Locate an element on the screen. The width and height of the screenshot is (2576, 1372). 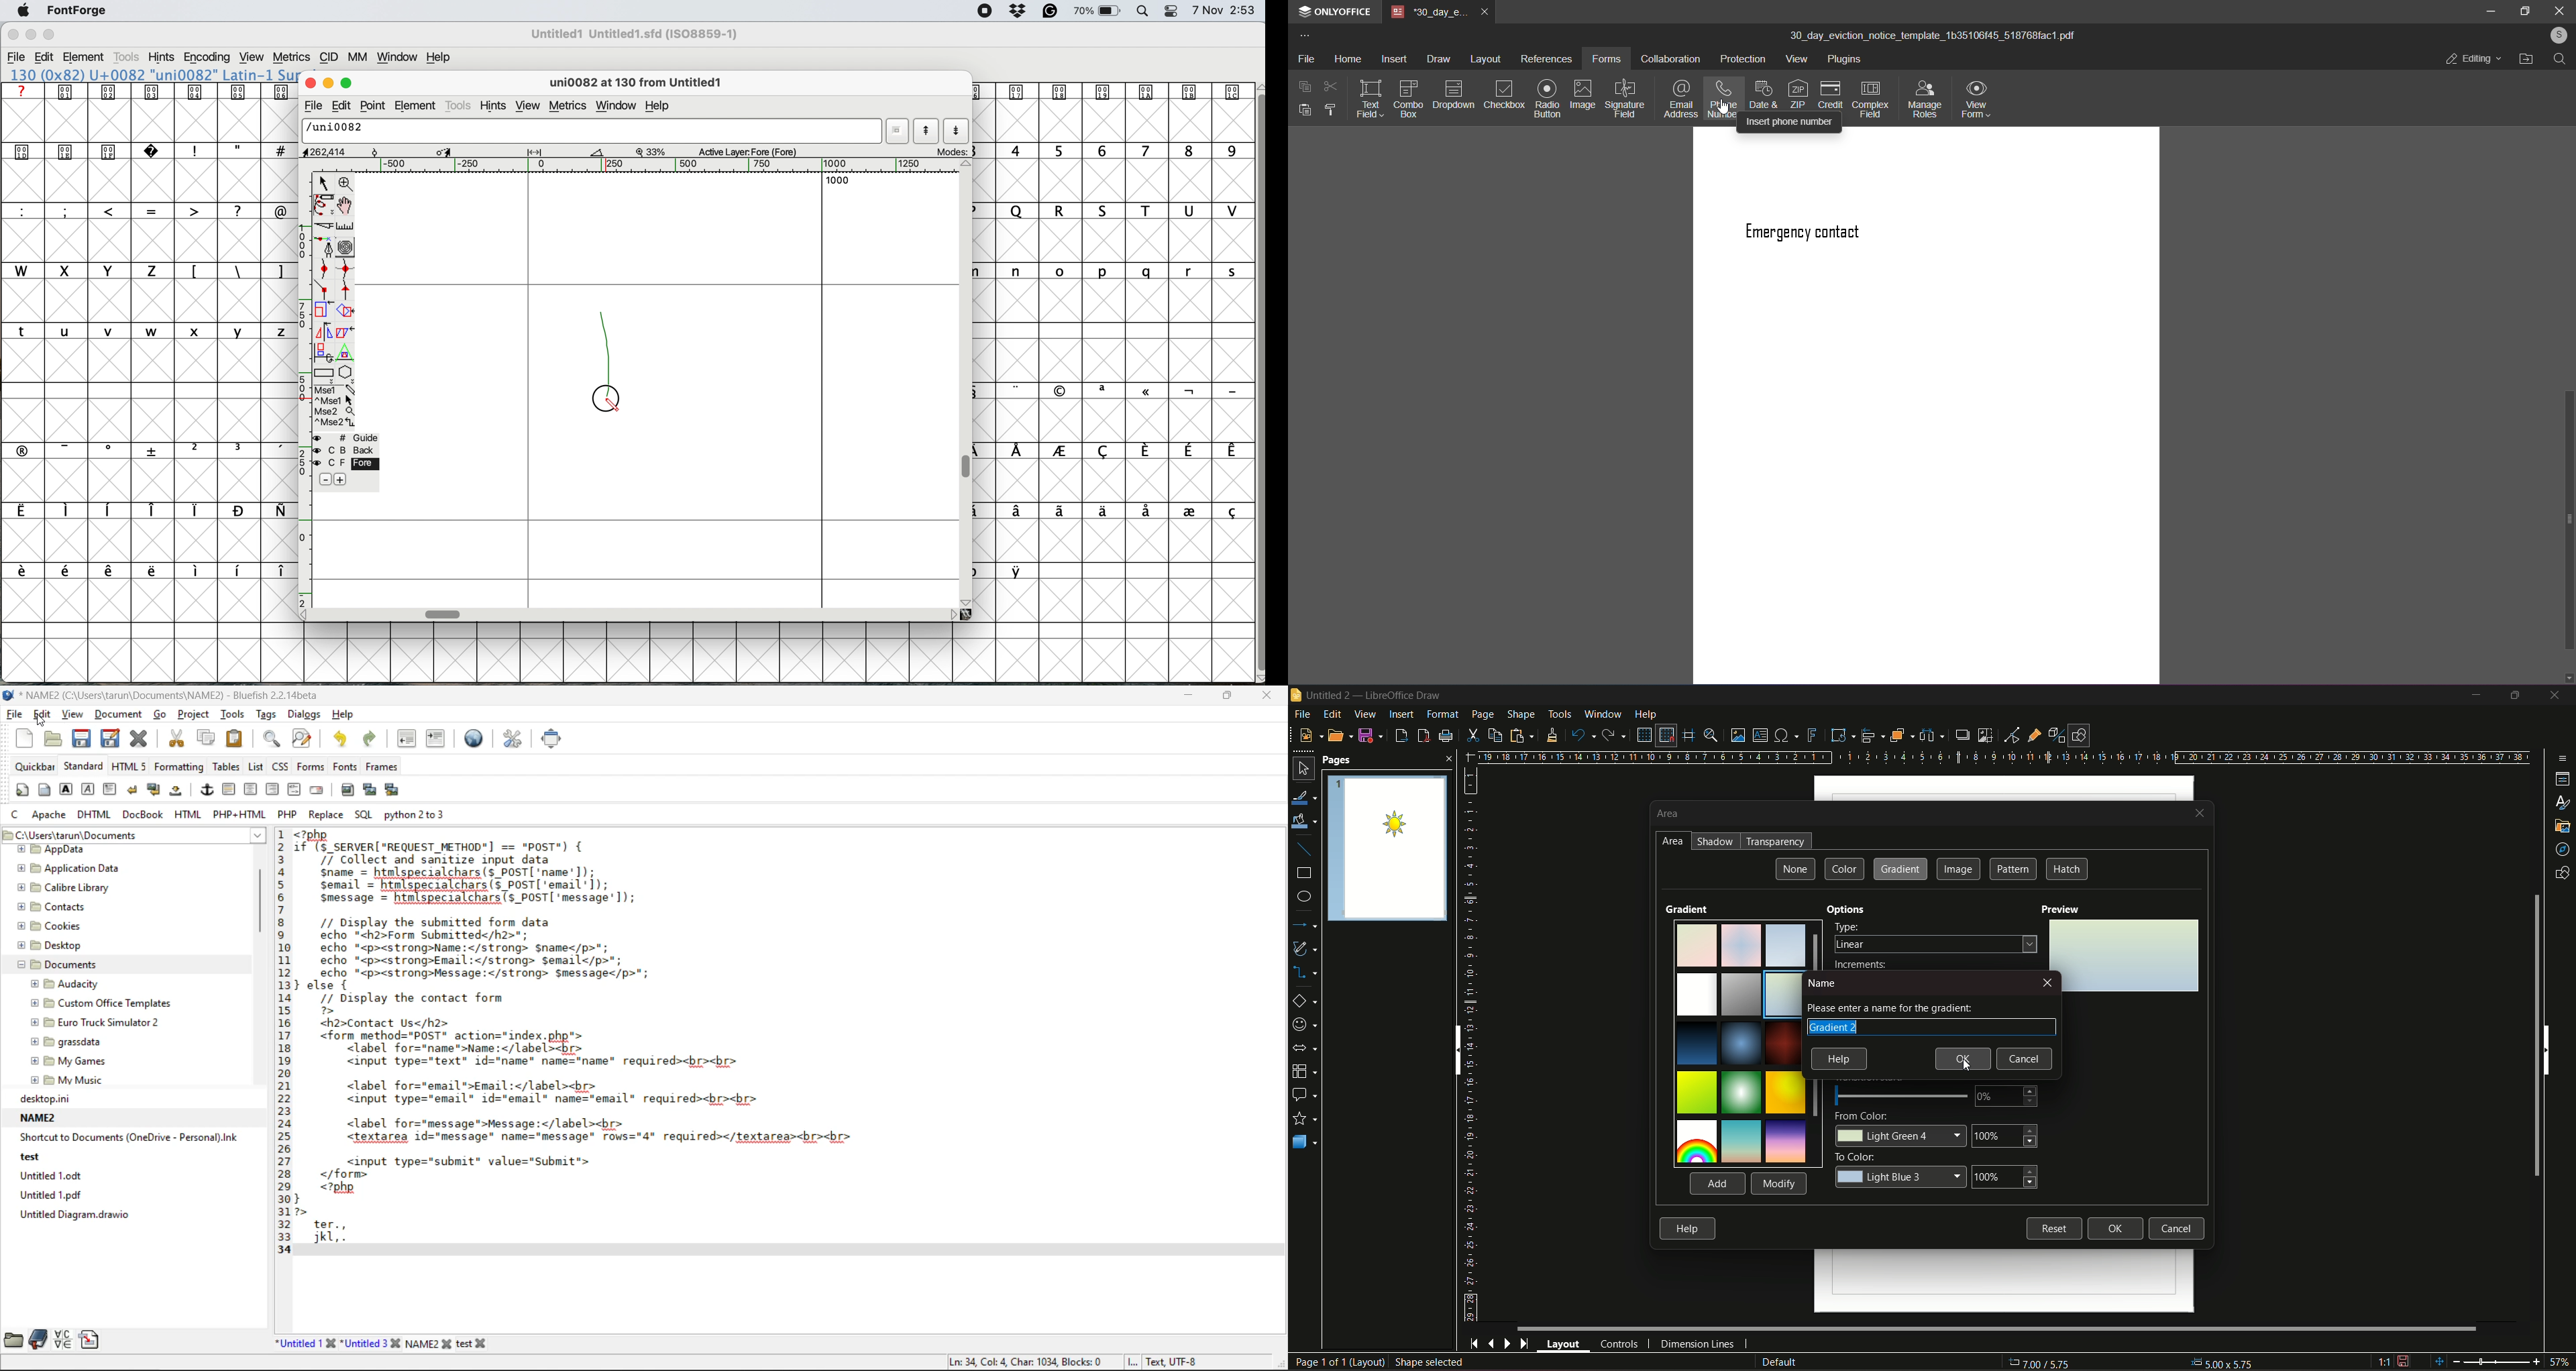
collaboration is located at coordinates (1672, 60).